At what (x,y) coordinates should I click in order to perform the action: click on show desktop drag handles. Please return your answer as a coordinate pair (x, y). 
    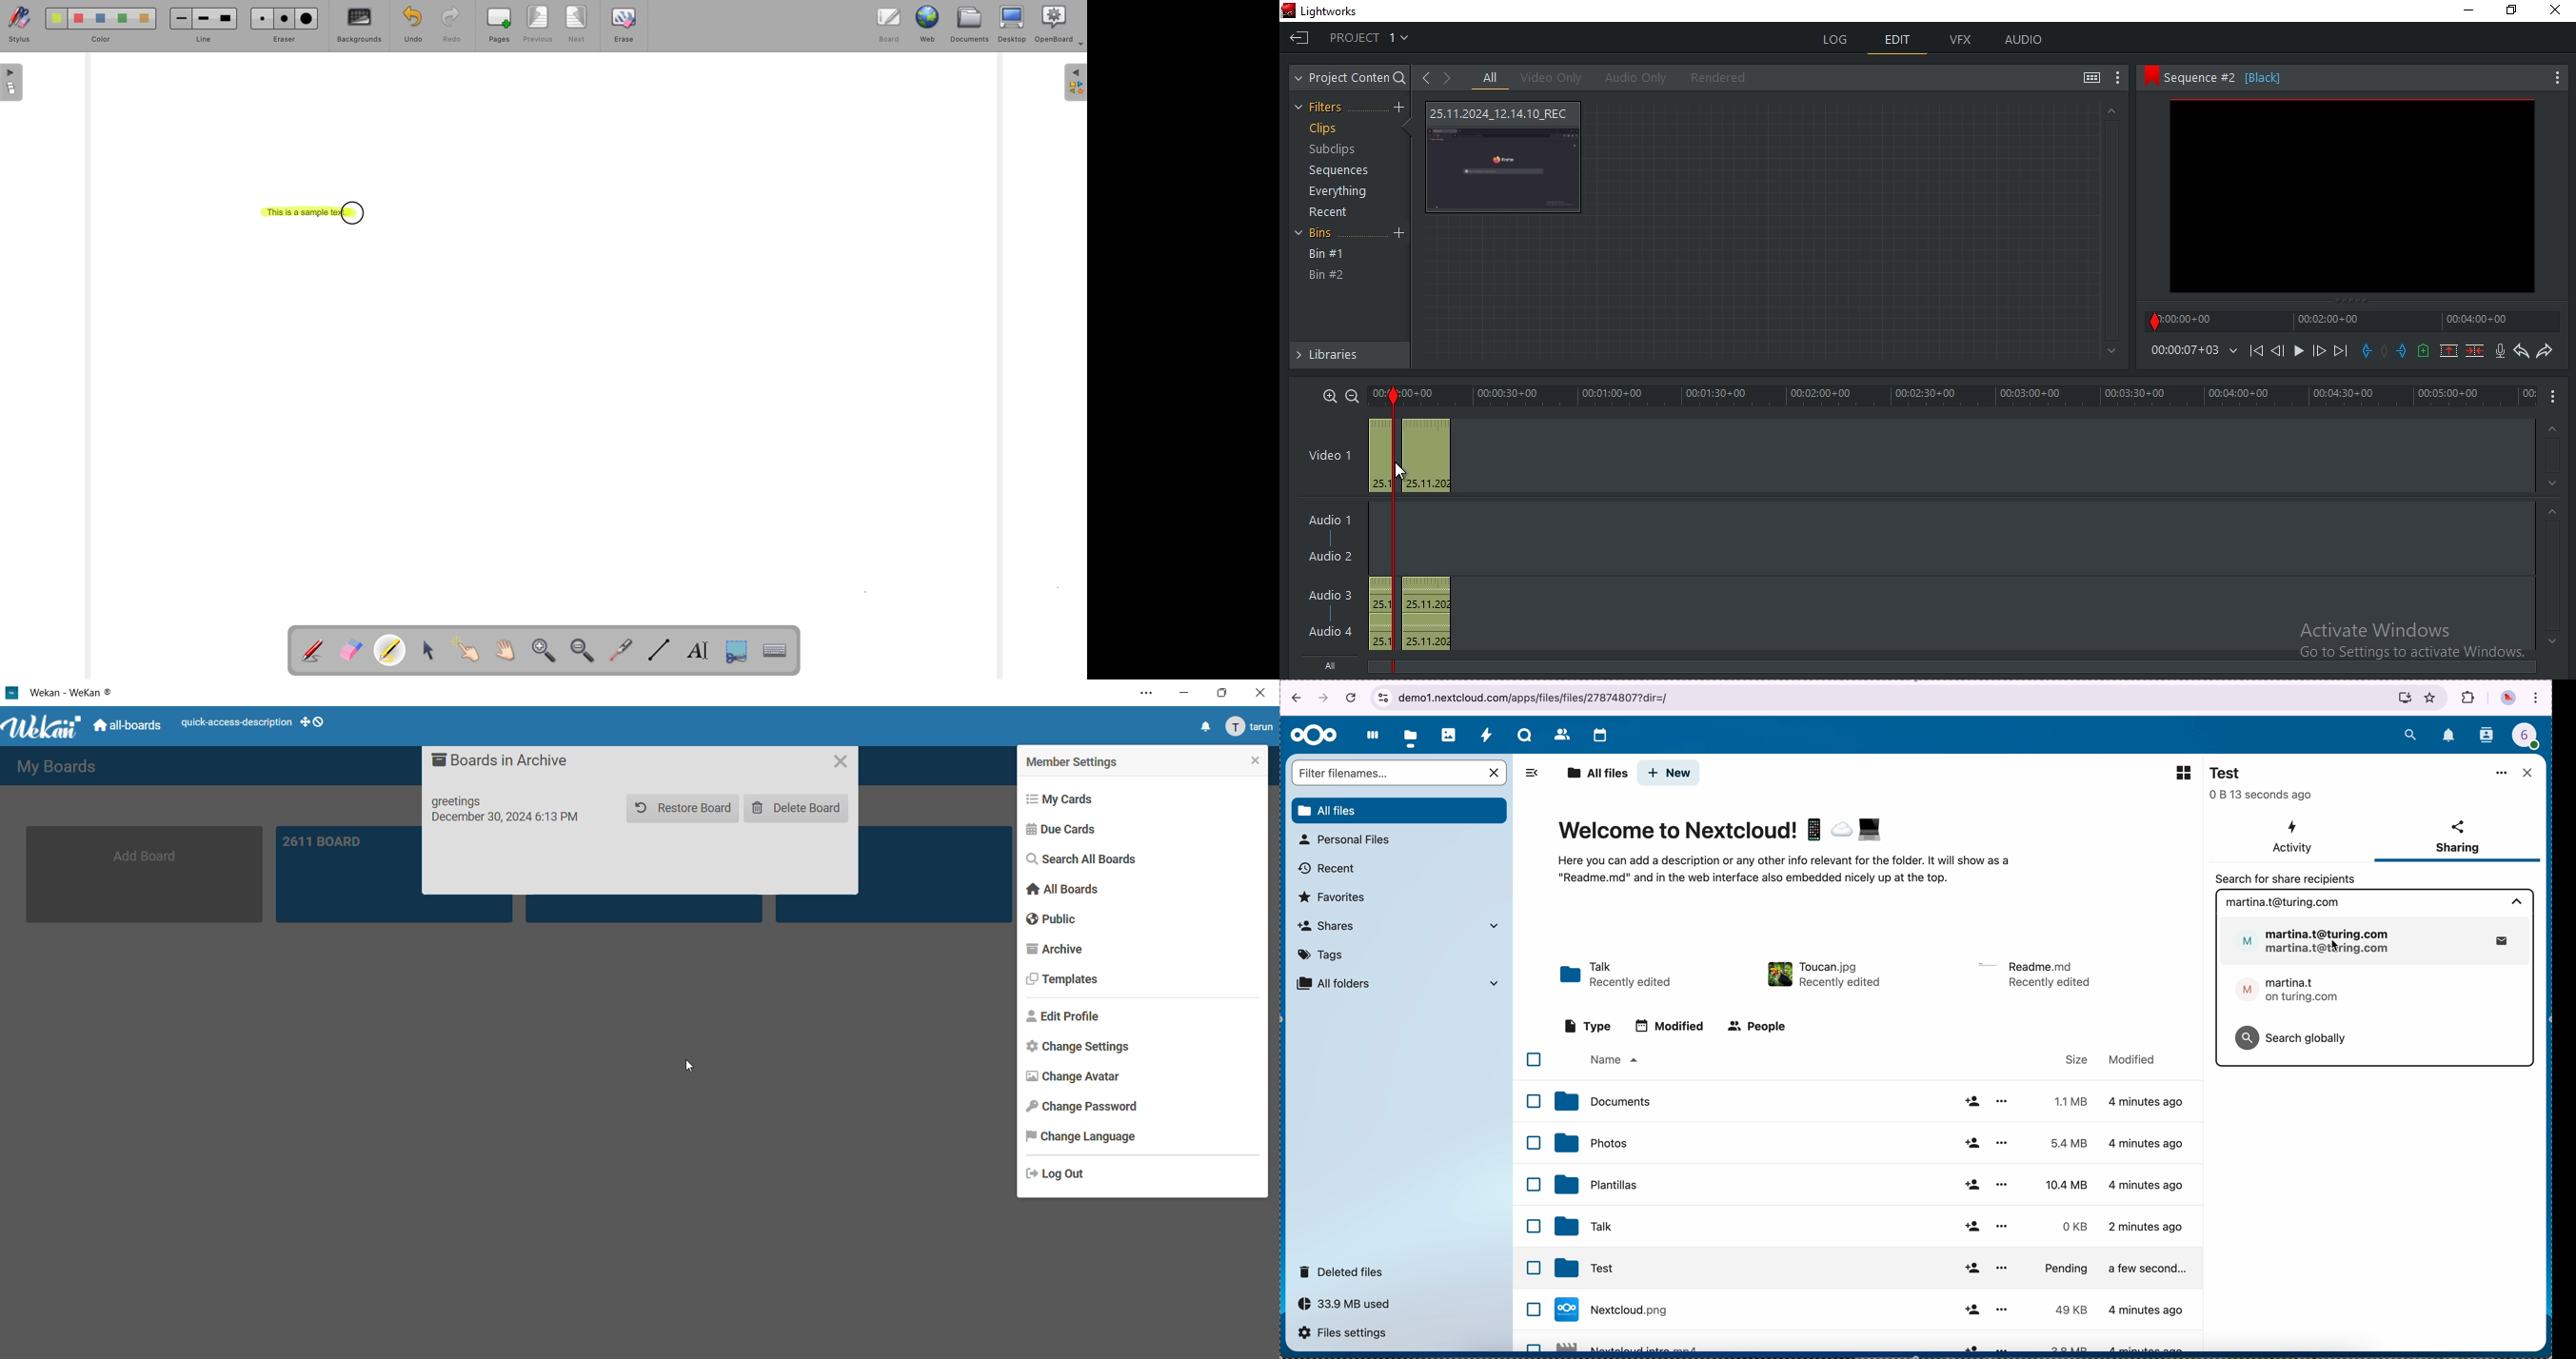
    Looking at the image, I should click on (314, 720).